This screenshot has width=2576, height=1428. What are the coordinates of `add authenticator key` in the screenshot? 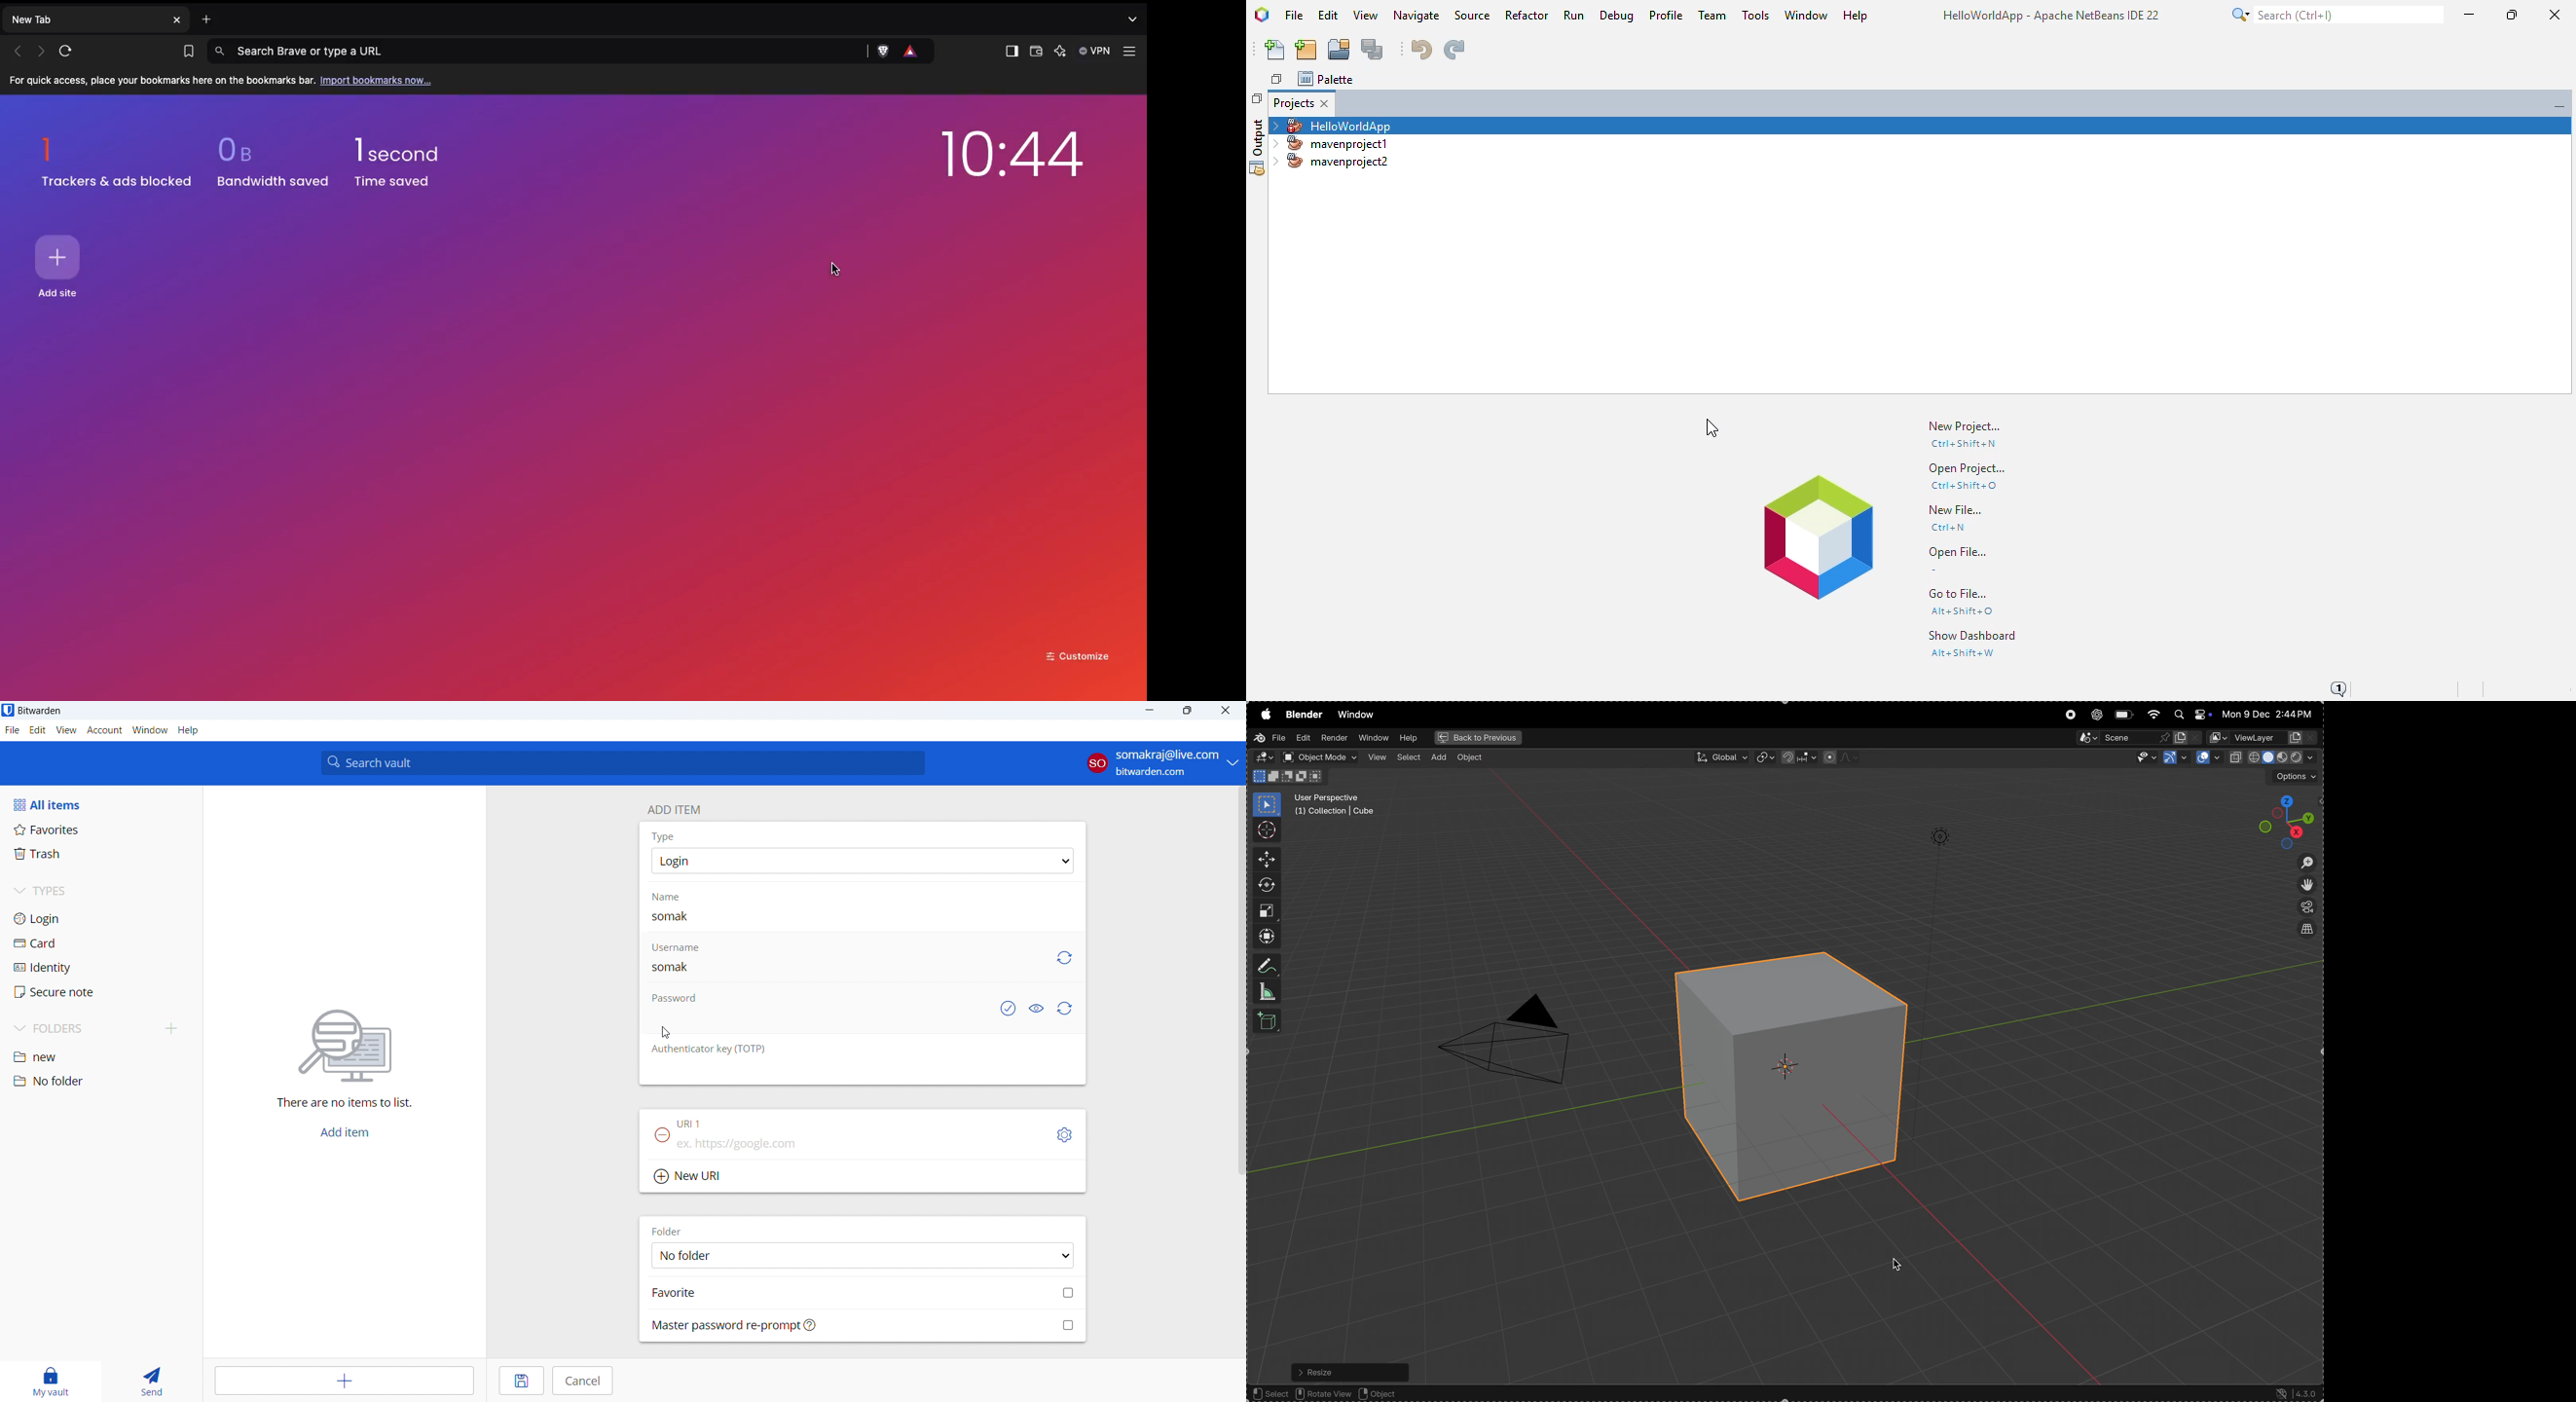 It's located at (862, 1074).